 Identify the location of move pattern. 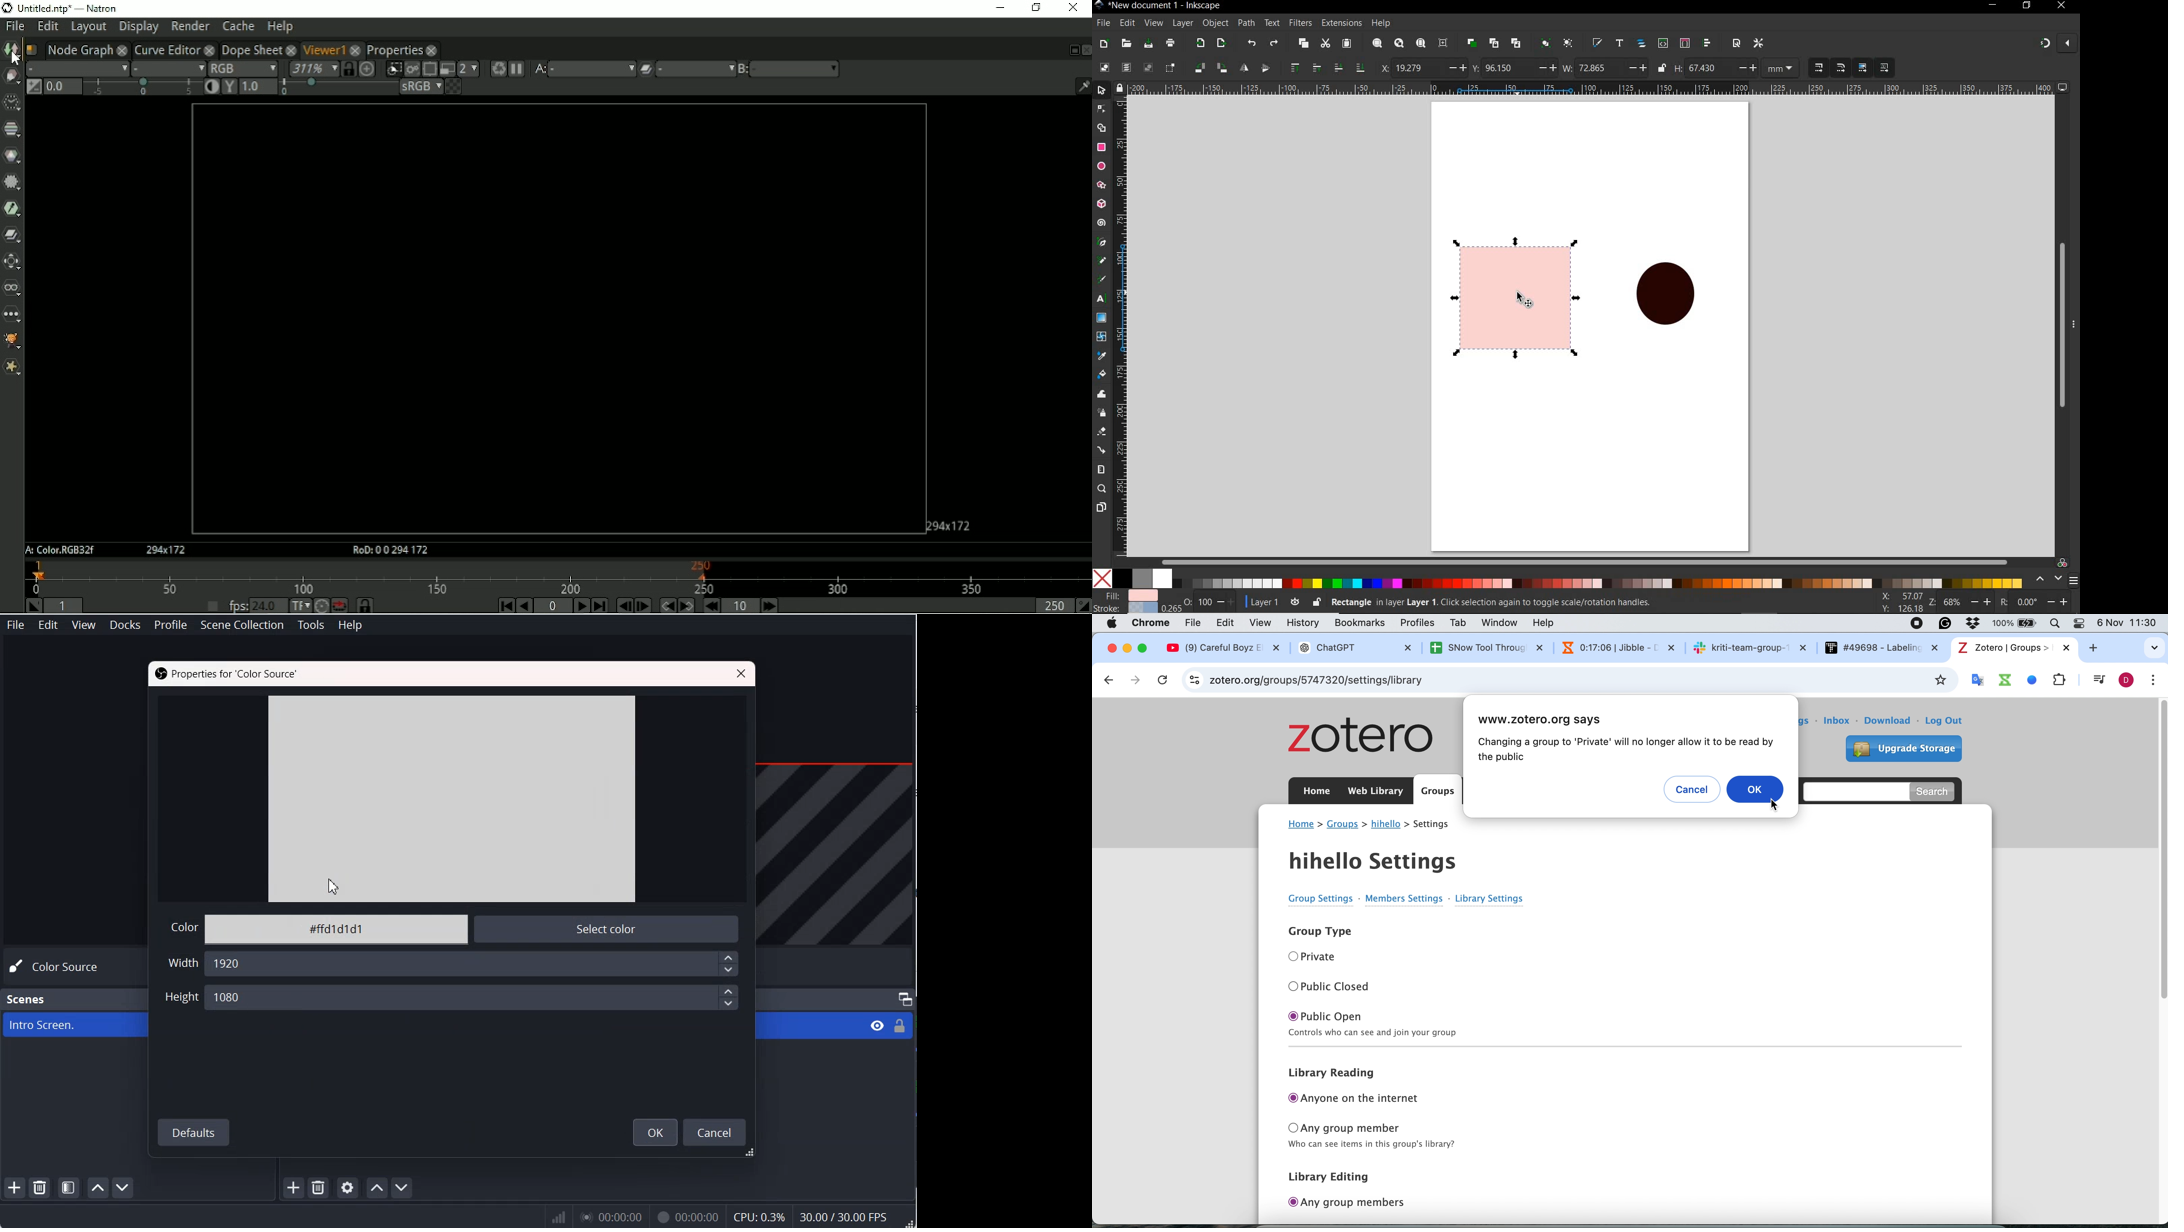
(1883, 68).